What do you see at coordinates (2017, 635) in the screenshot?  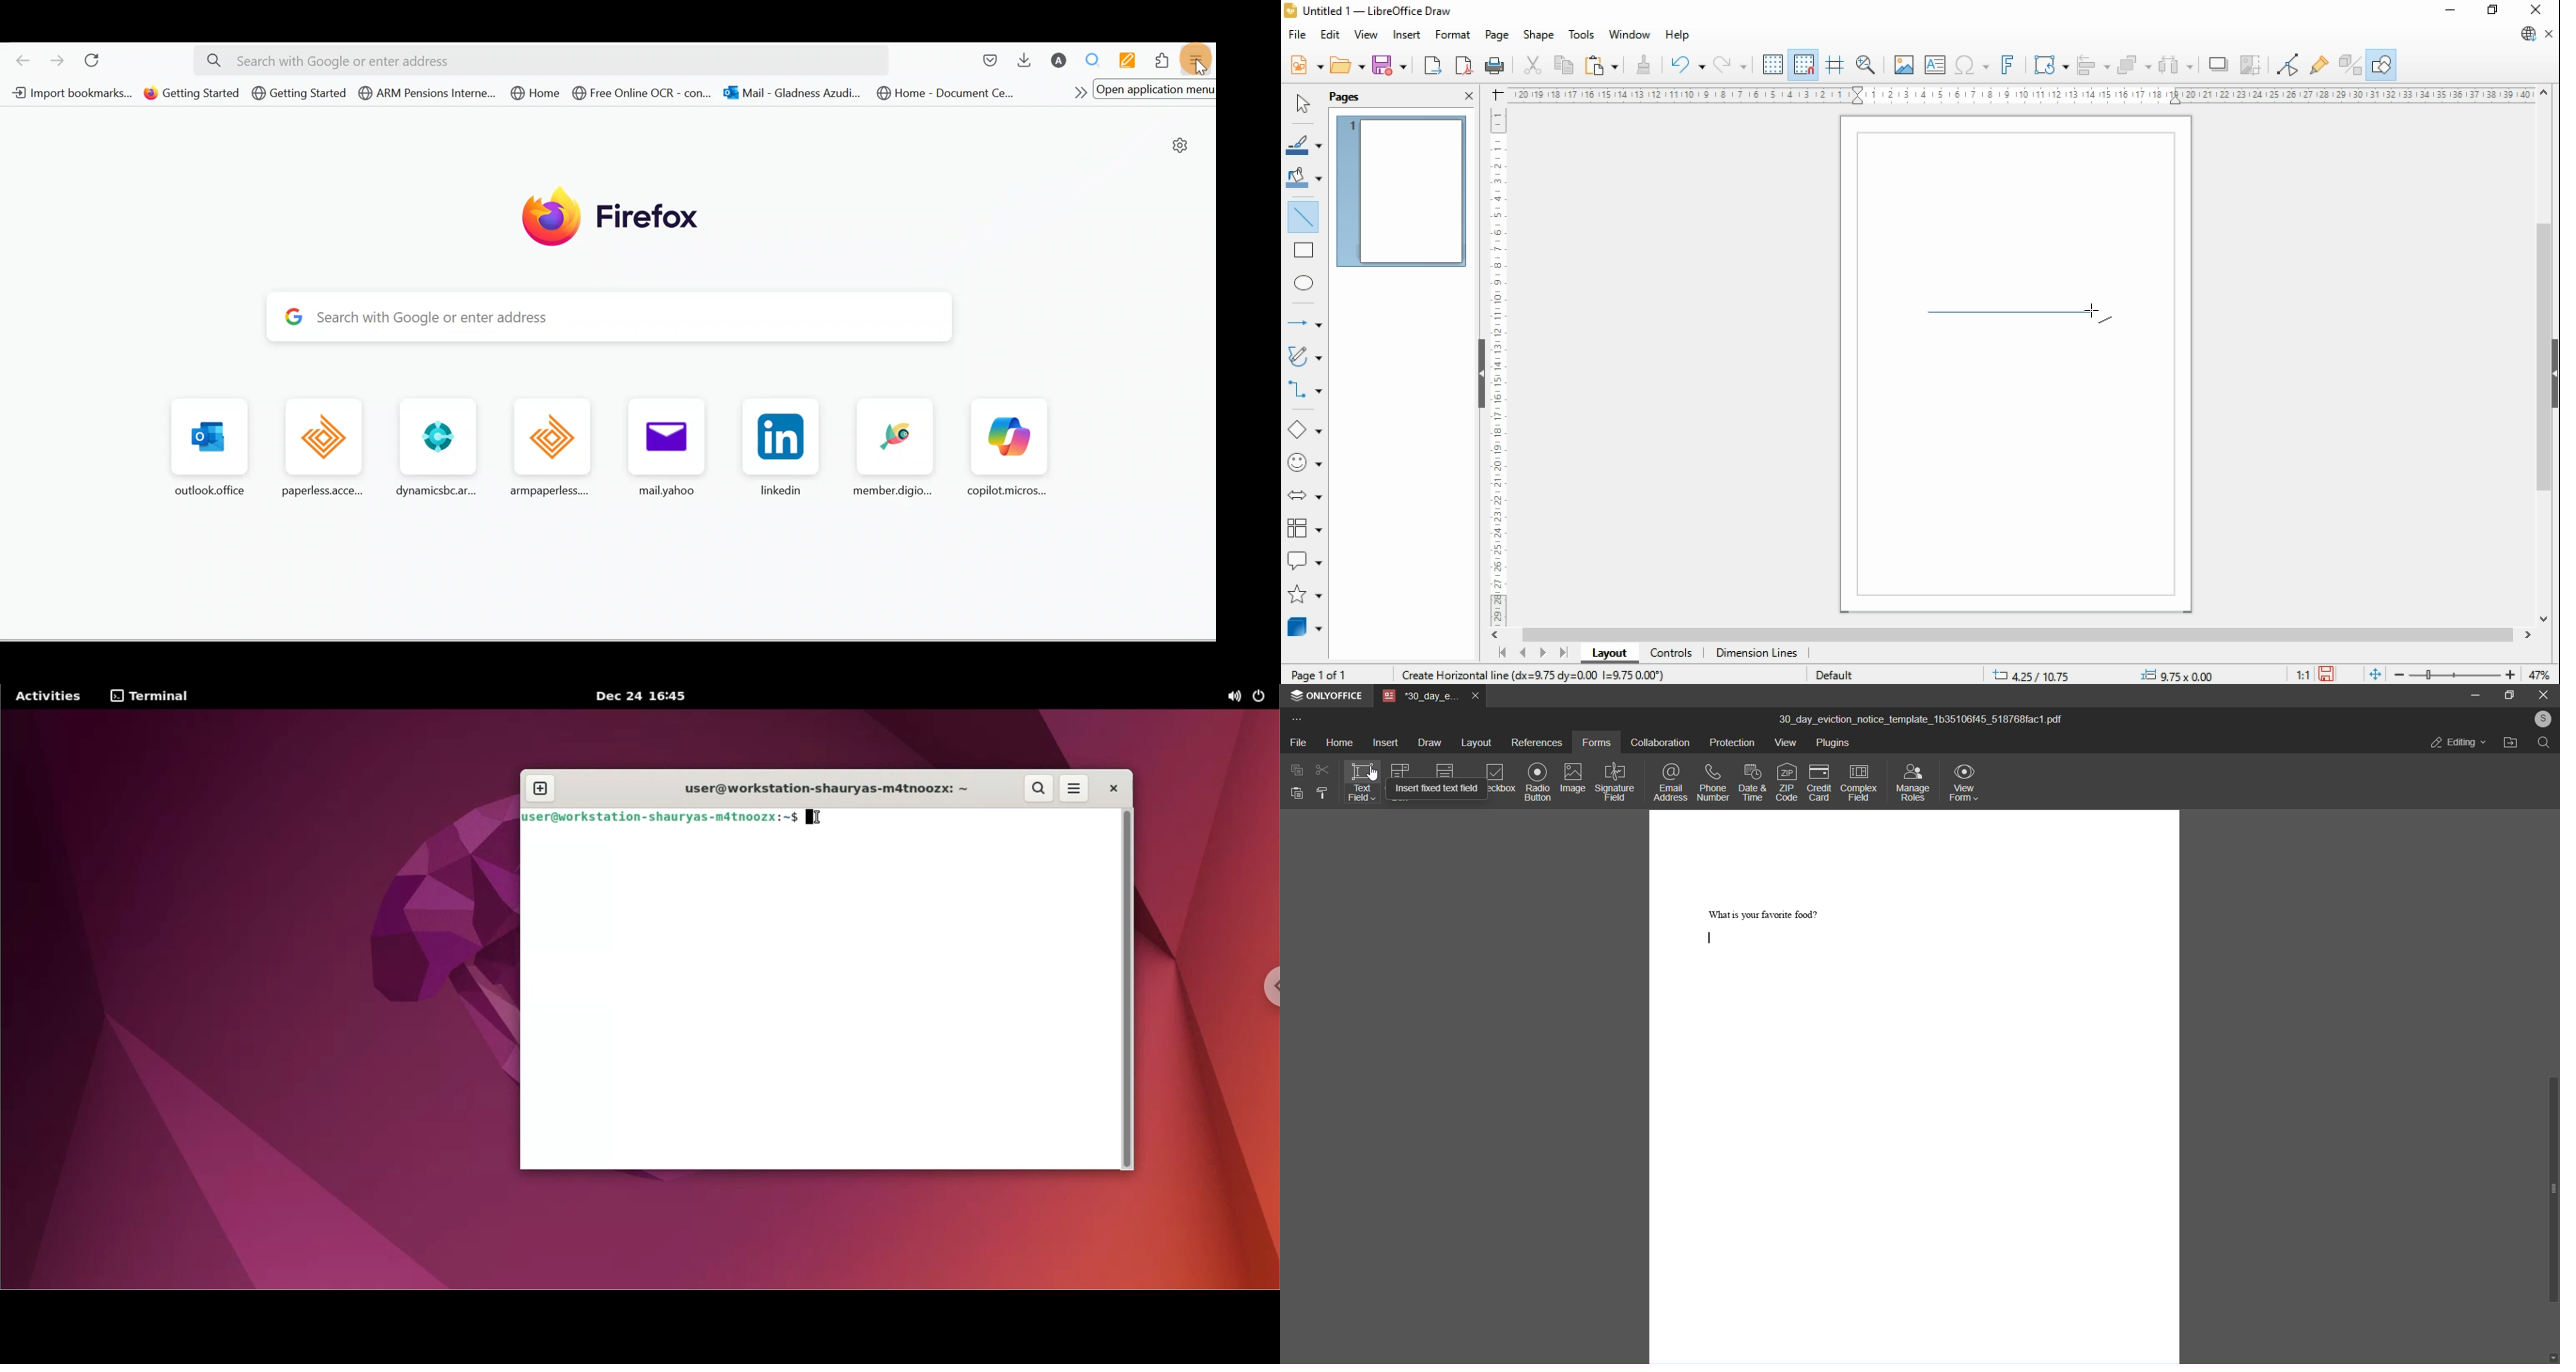 I see `scroll bar` at bounding box center [2017, 635].